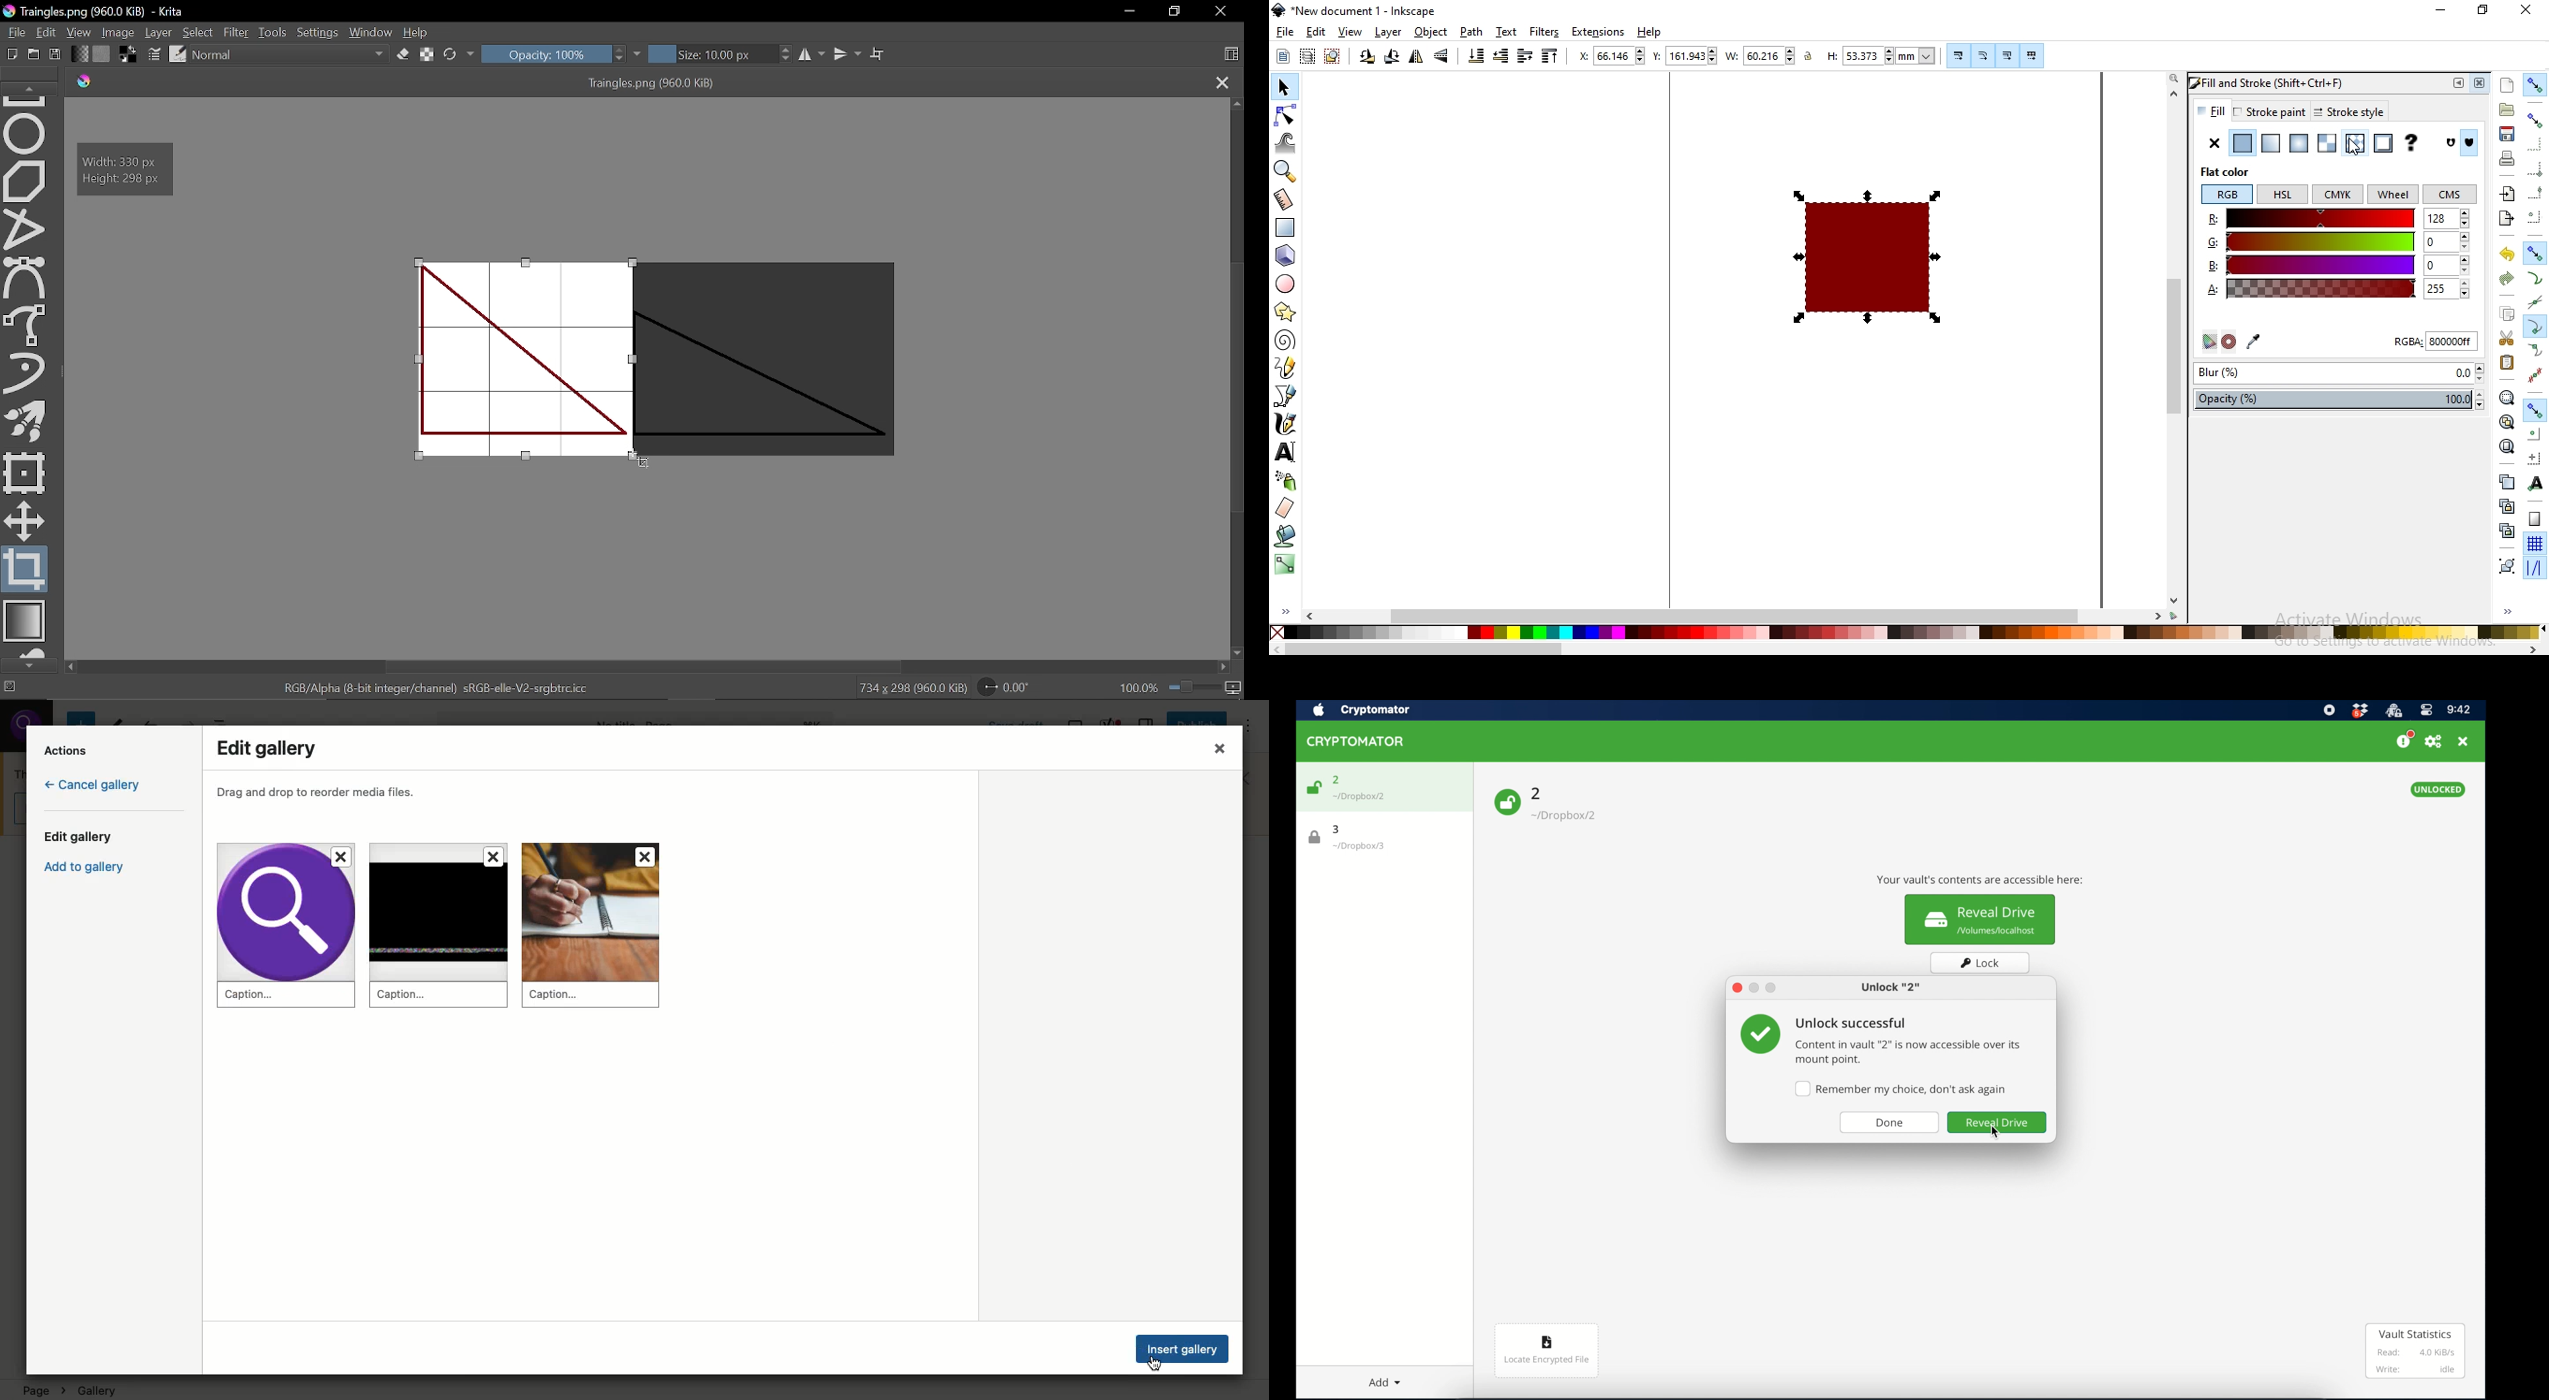 This screenshot has width=2576, height=1400. What do you see at coordinates (1390, 59) in the screenshot?
I see `rotate 90 clockwiise` at bounding box center [1390, 59].